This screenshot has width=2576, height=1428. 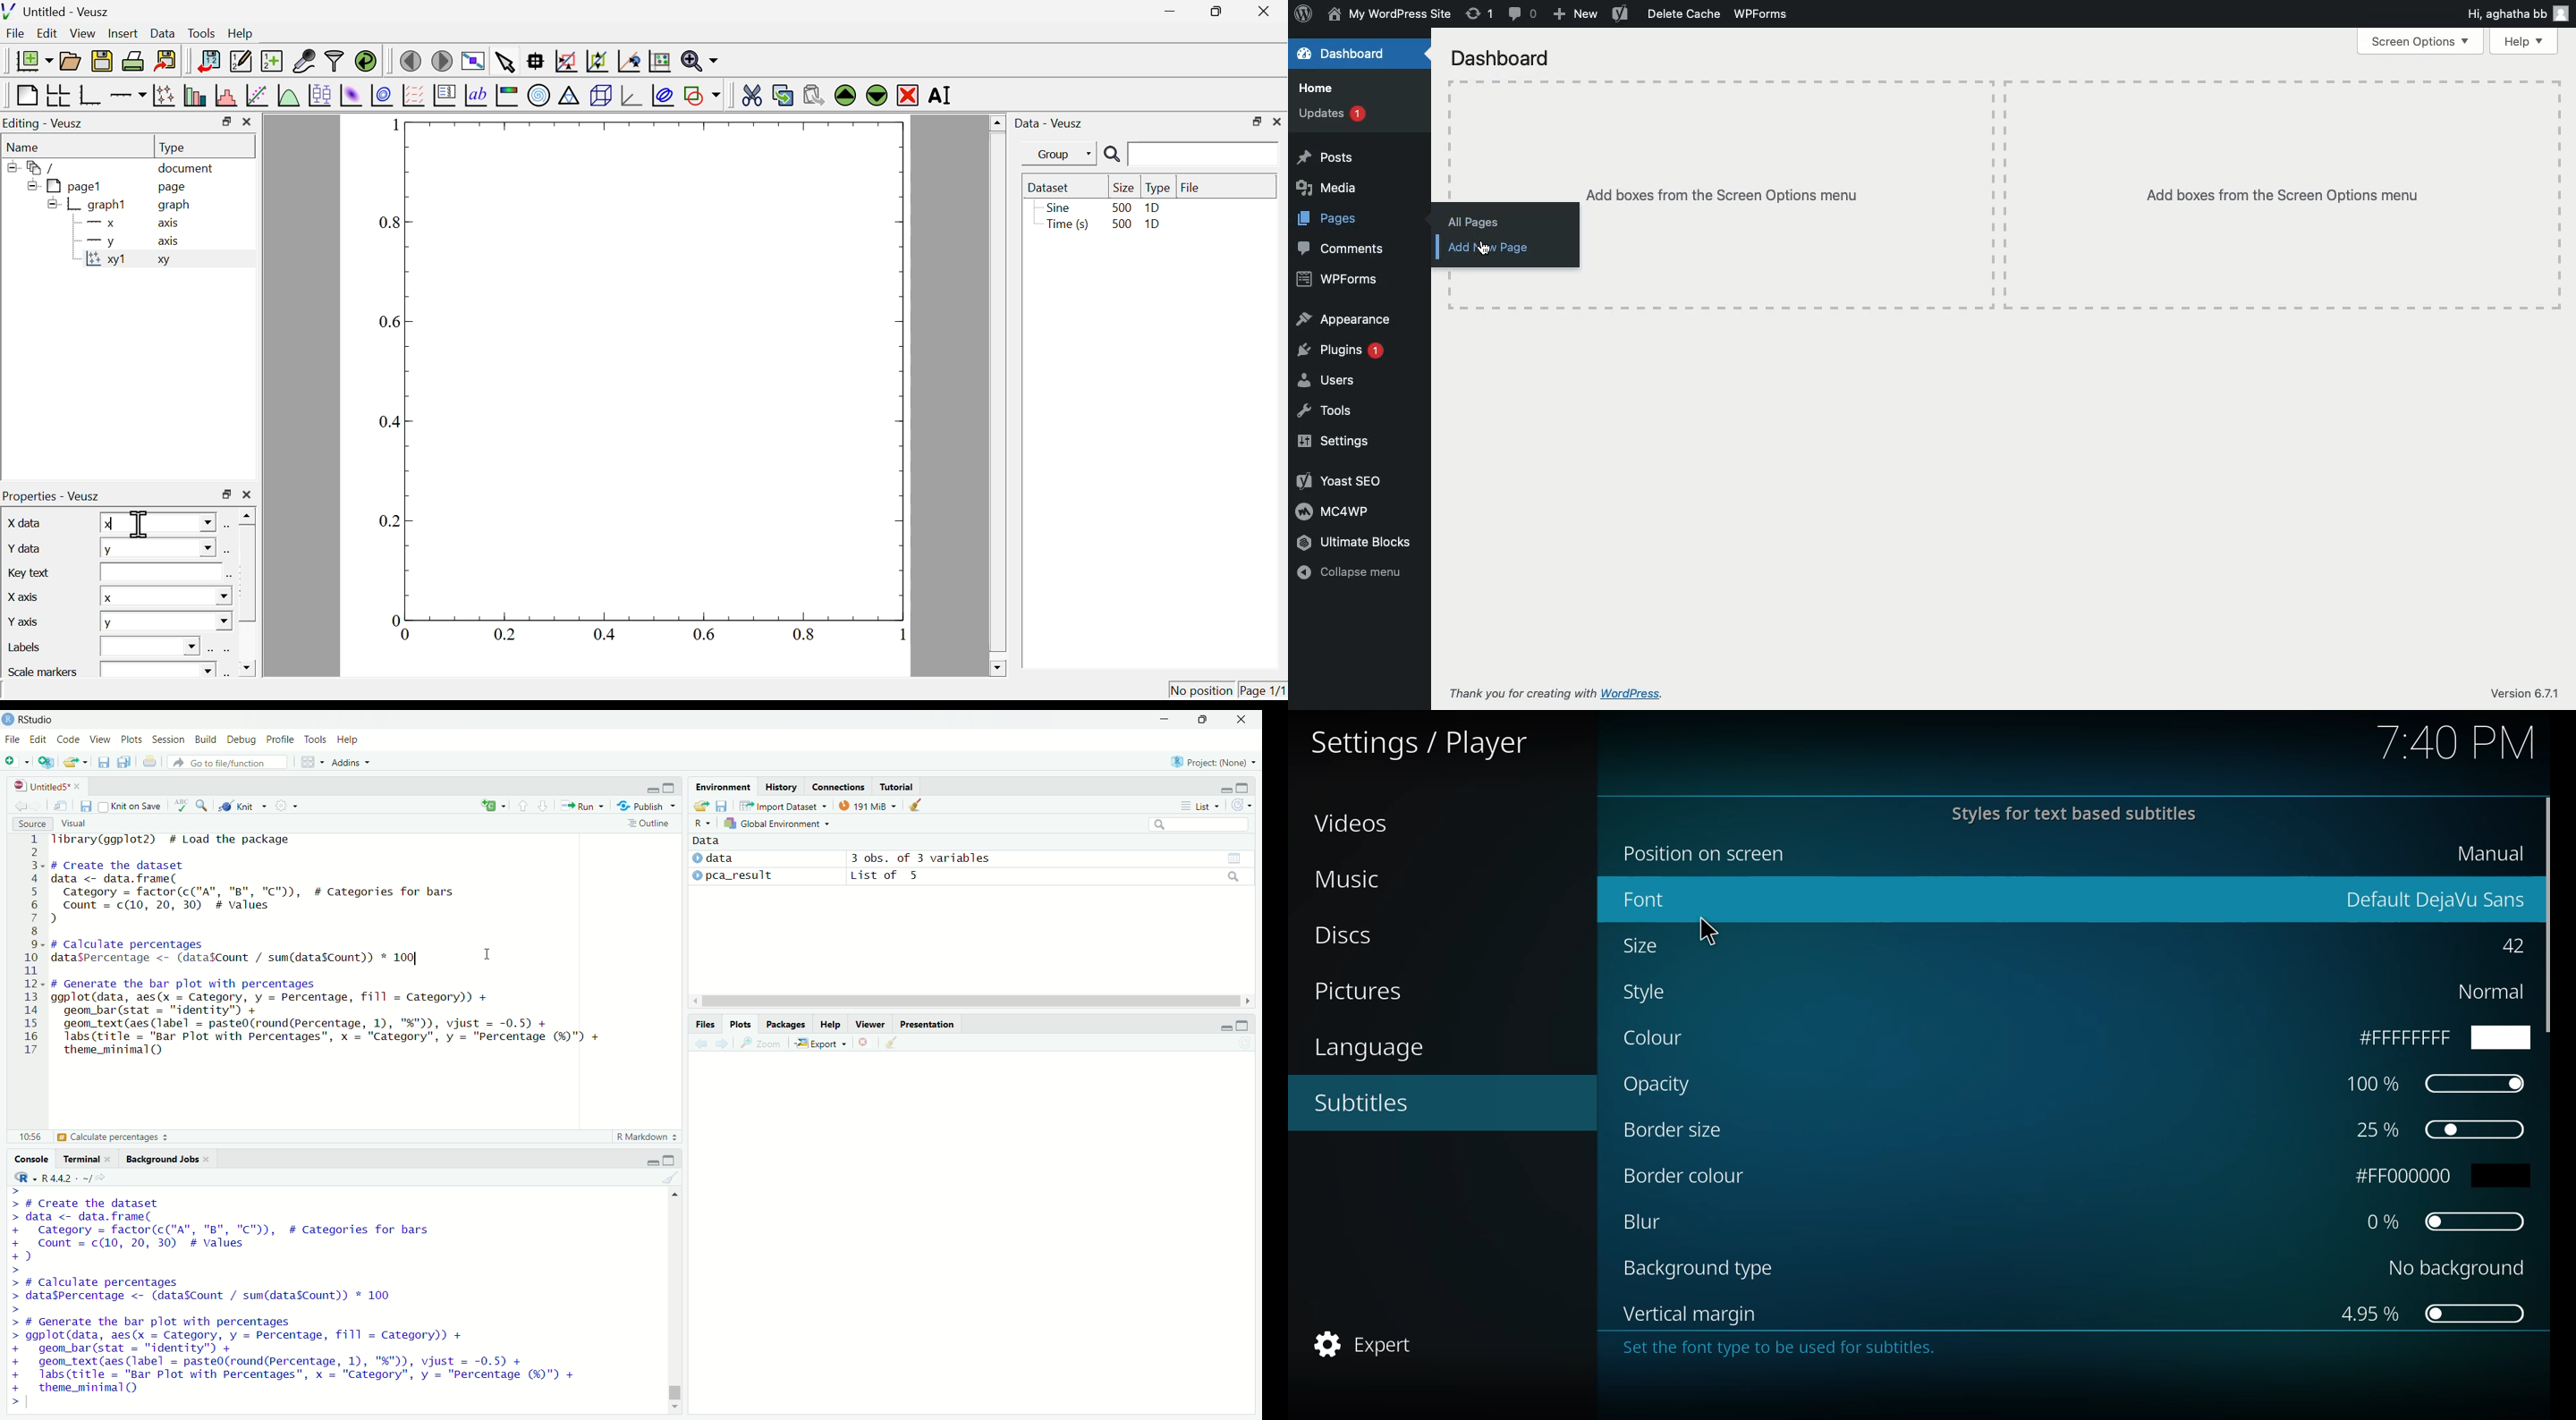 What do you see at coordinates (225, 95) in the screenshot?
I see `histogram of a dataset` at bounding box center [225, 95].